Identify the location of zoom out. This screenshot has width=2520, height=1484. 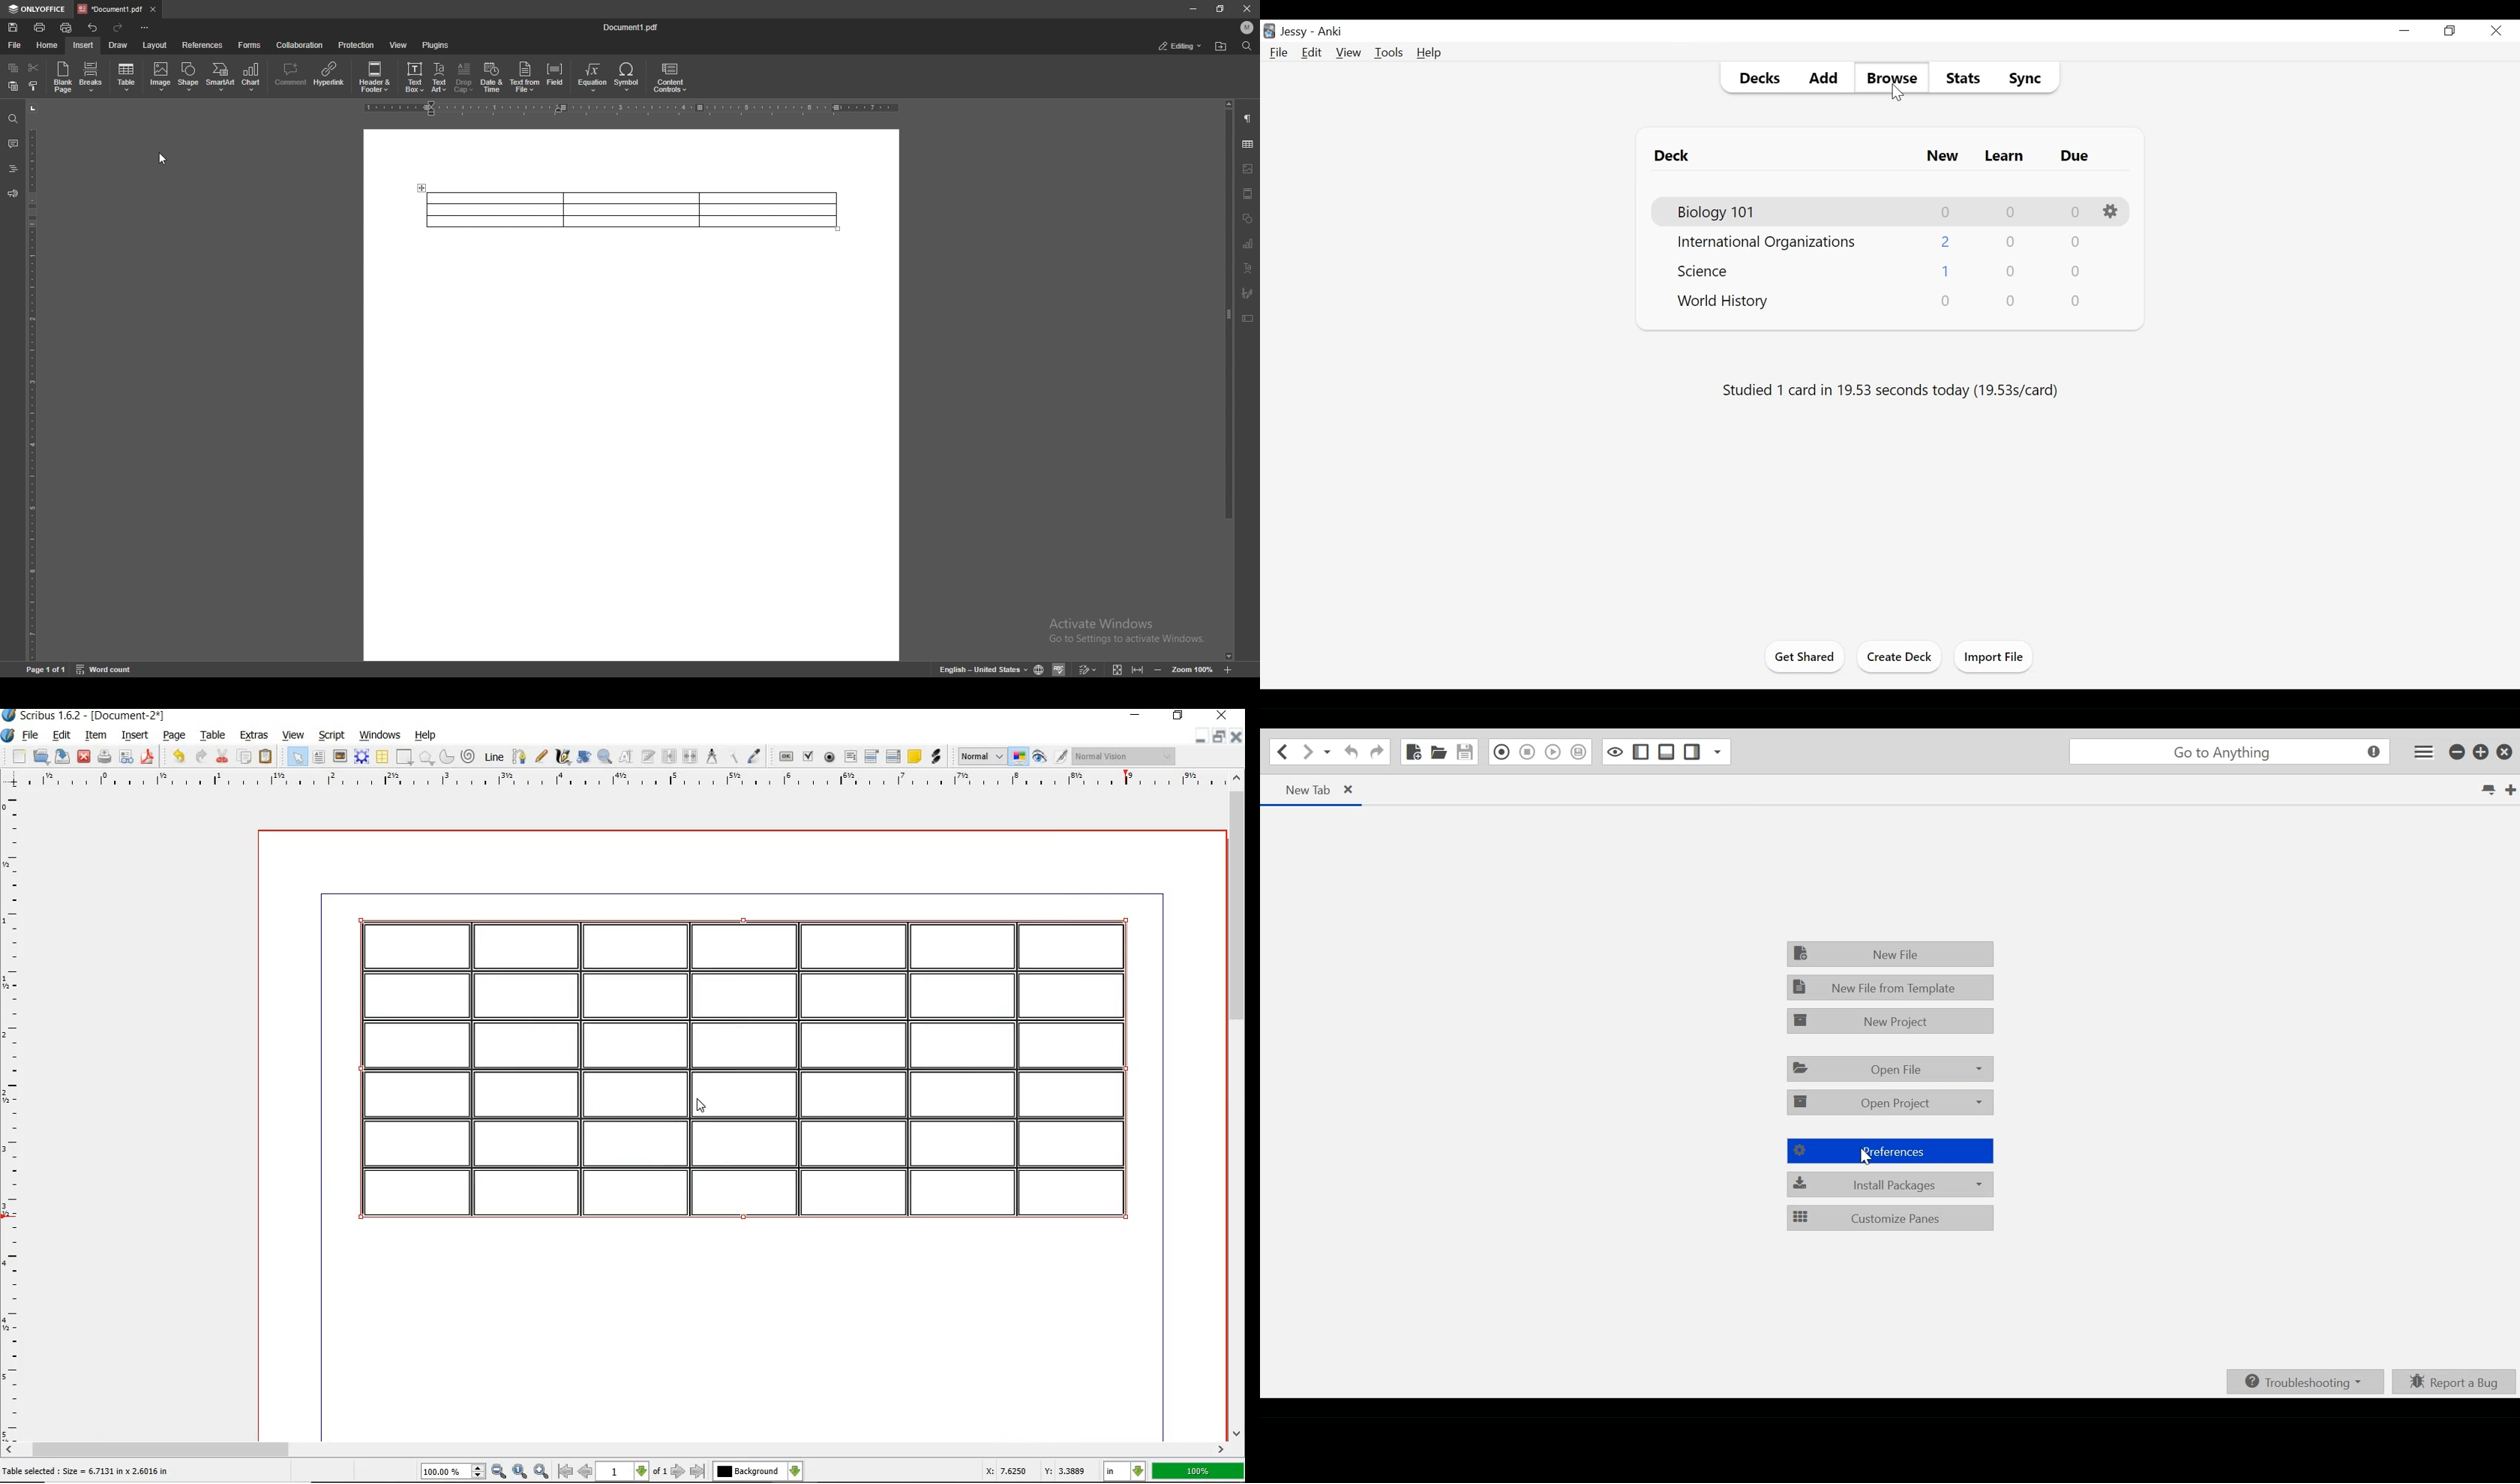
(500, 1473).